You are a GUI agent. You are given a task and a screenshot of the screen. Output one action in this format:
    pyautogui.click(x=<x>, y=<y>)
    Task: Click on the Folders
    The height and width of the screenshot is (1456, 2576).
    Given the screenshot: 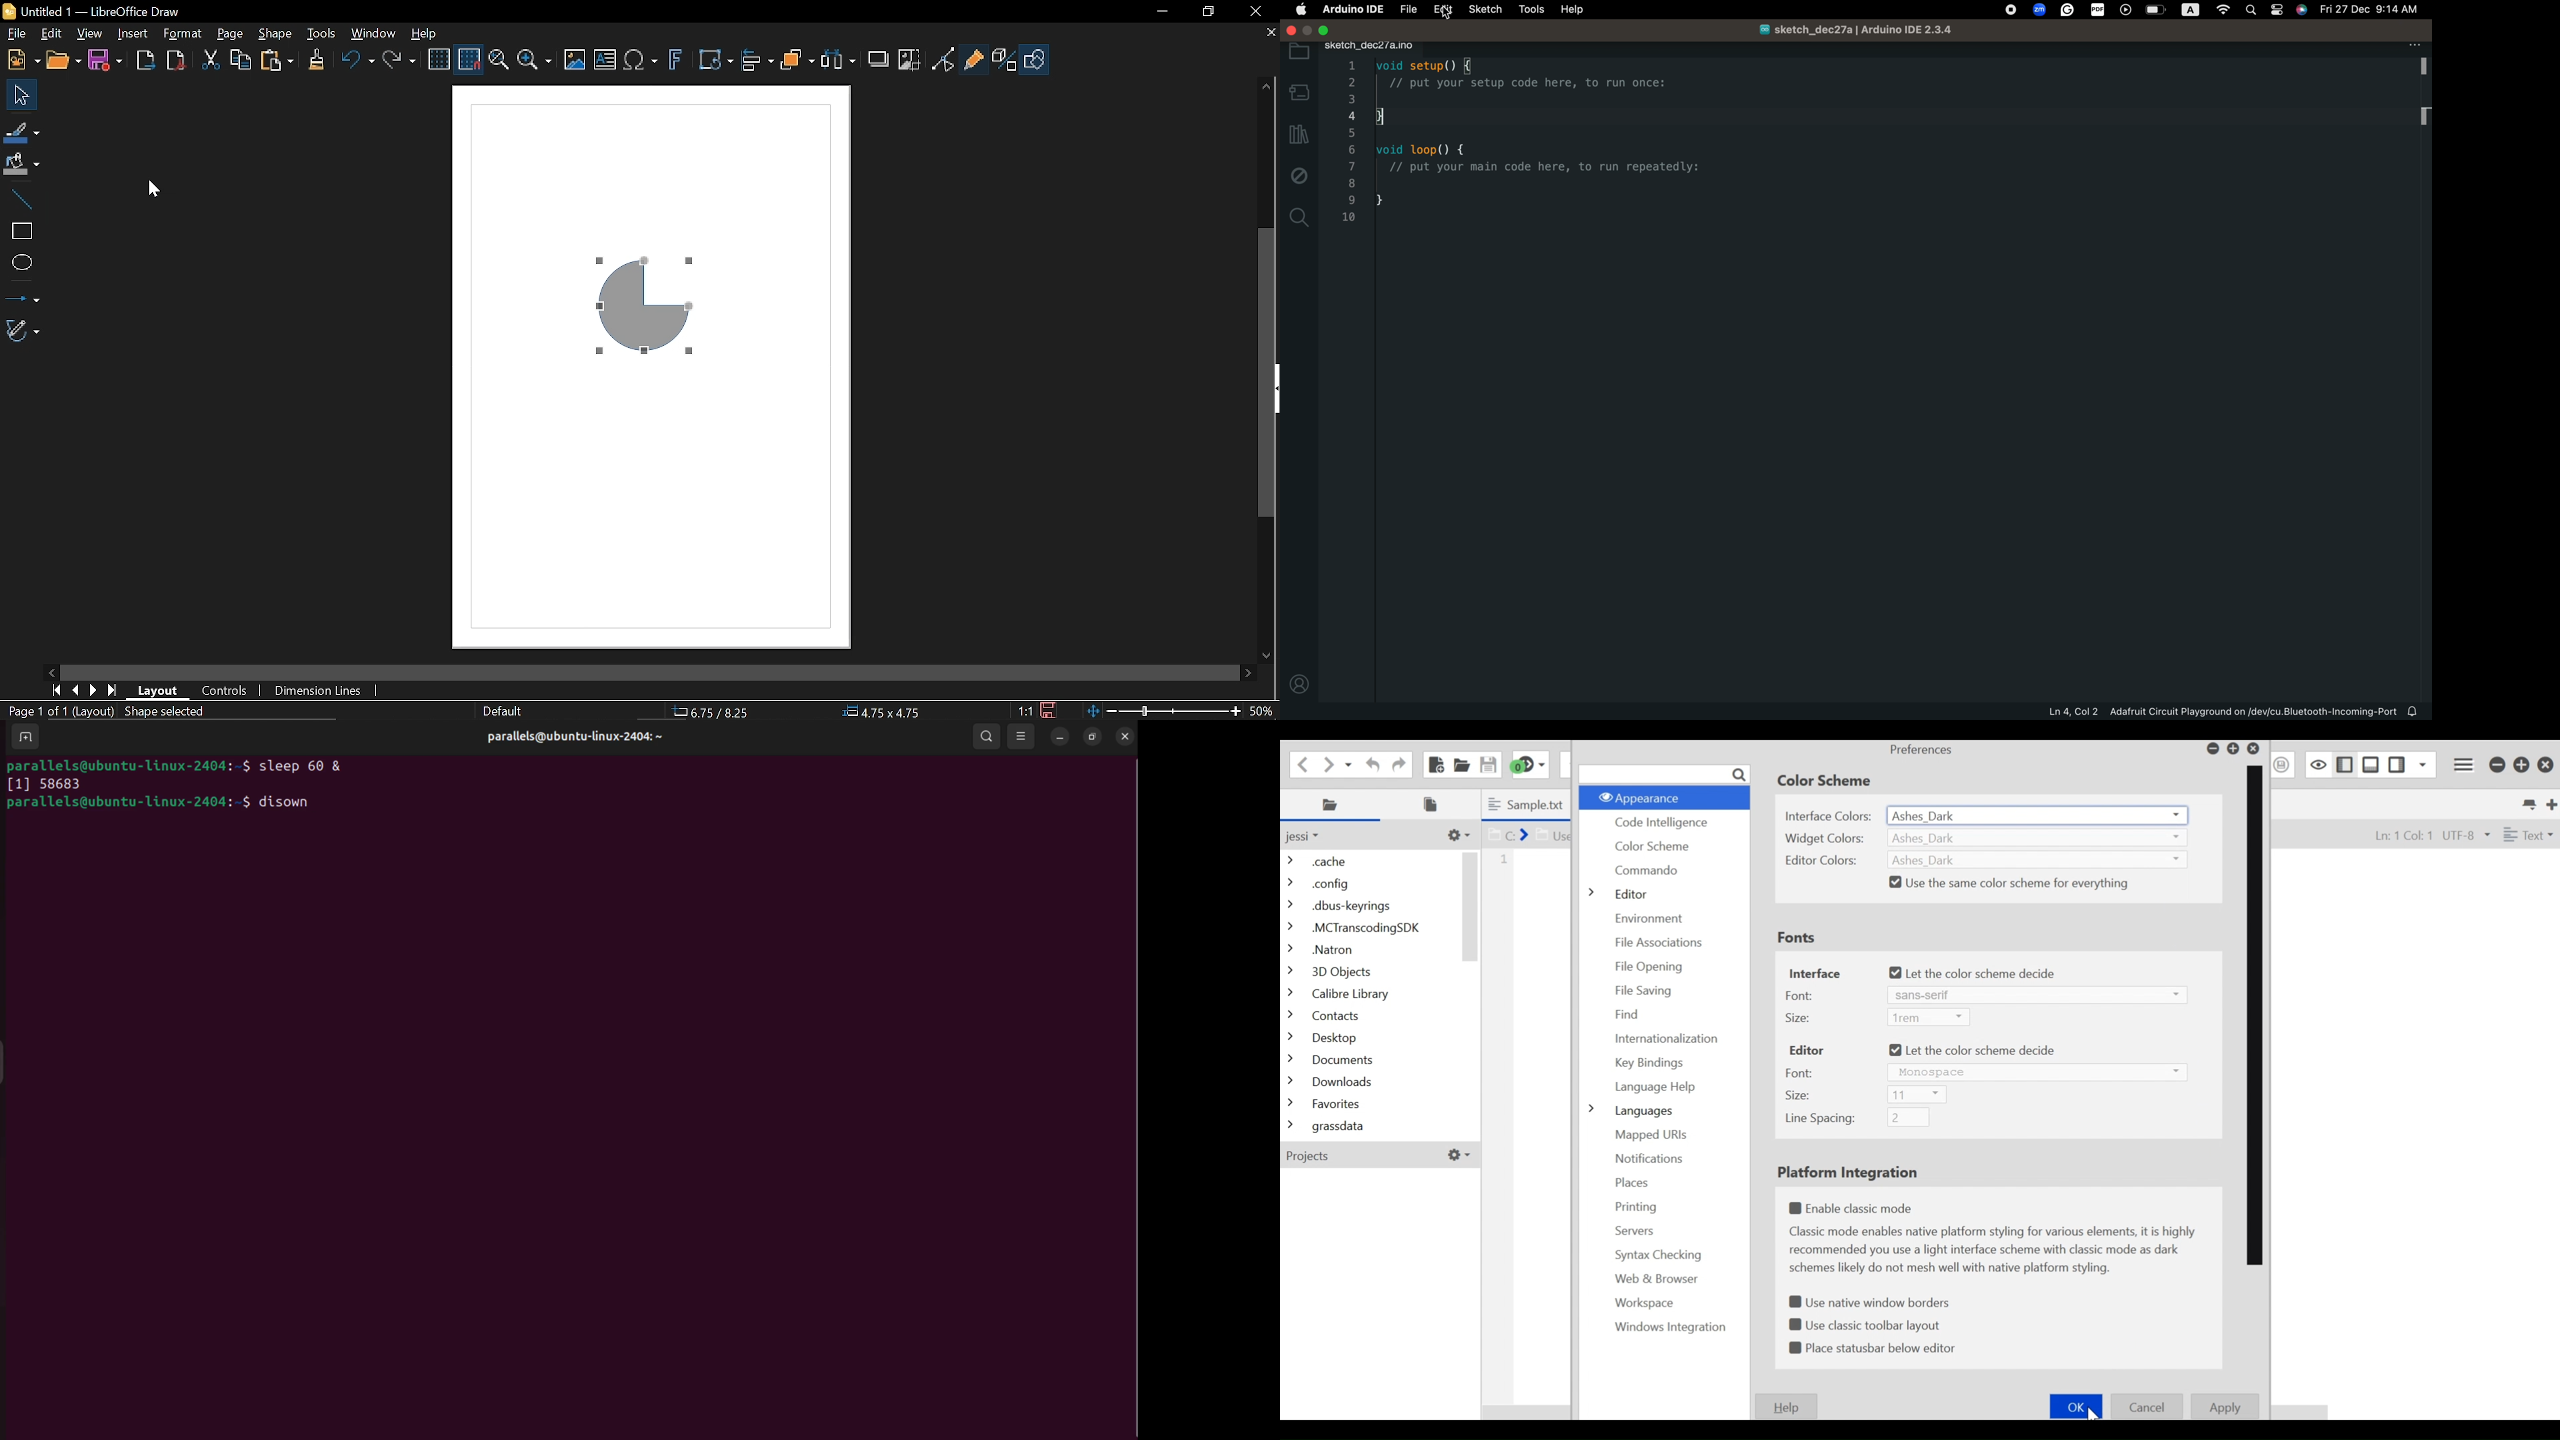 What is the action you would take?
    pyautogui.click(x=1370, y=995)
    